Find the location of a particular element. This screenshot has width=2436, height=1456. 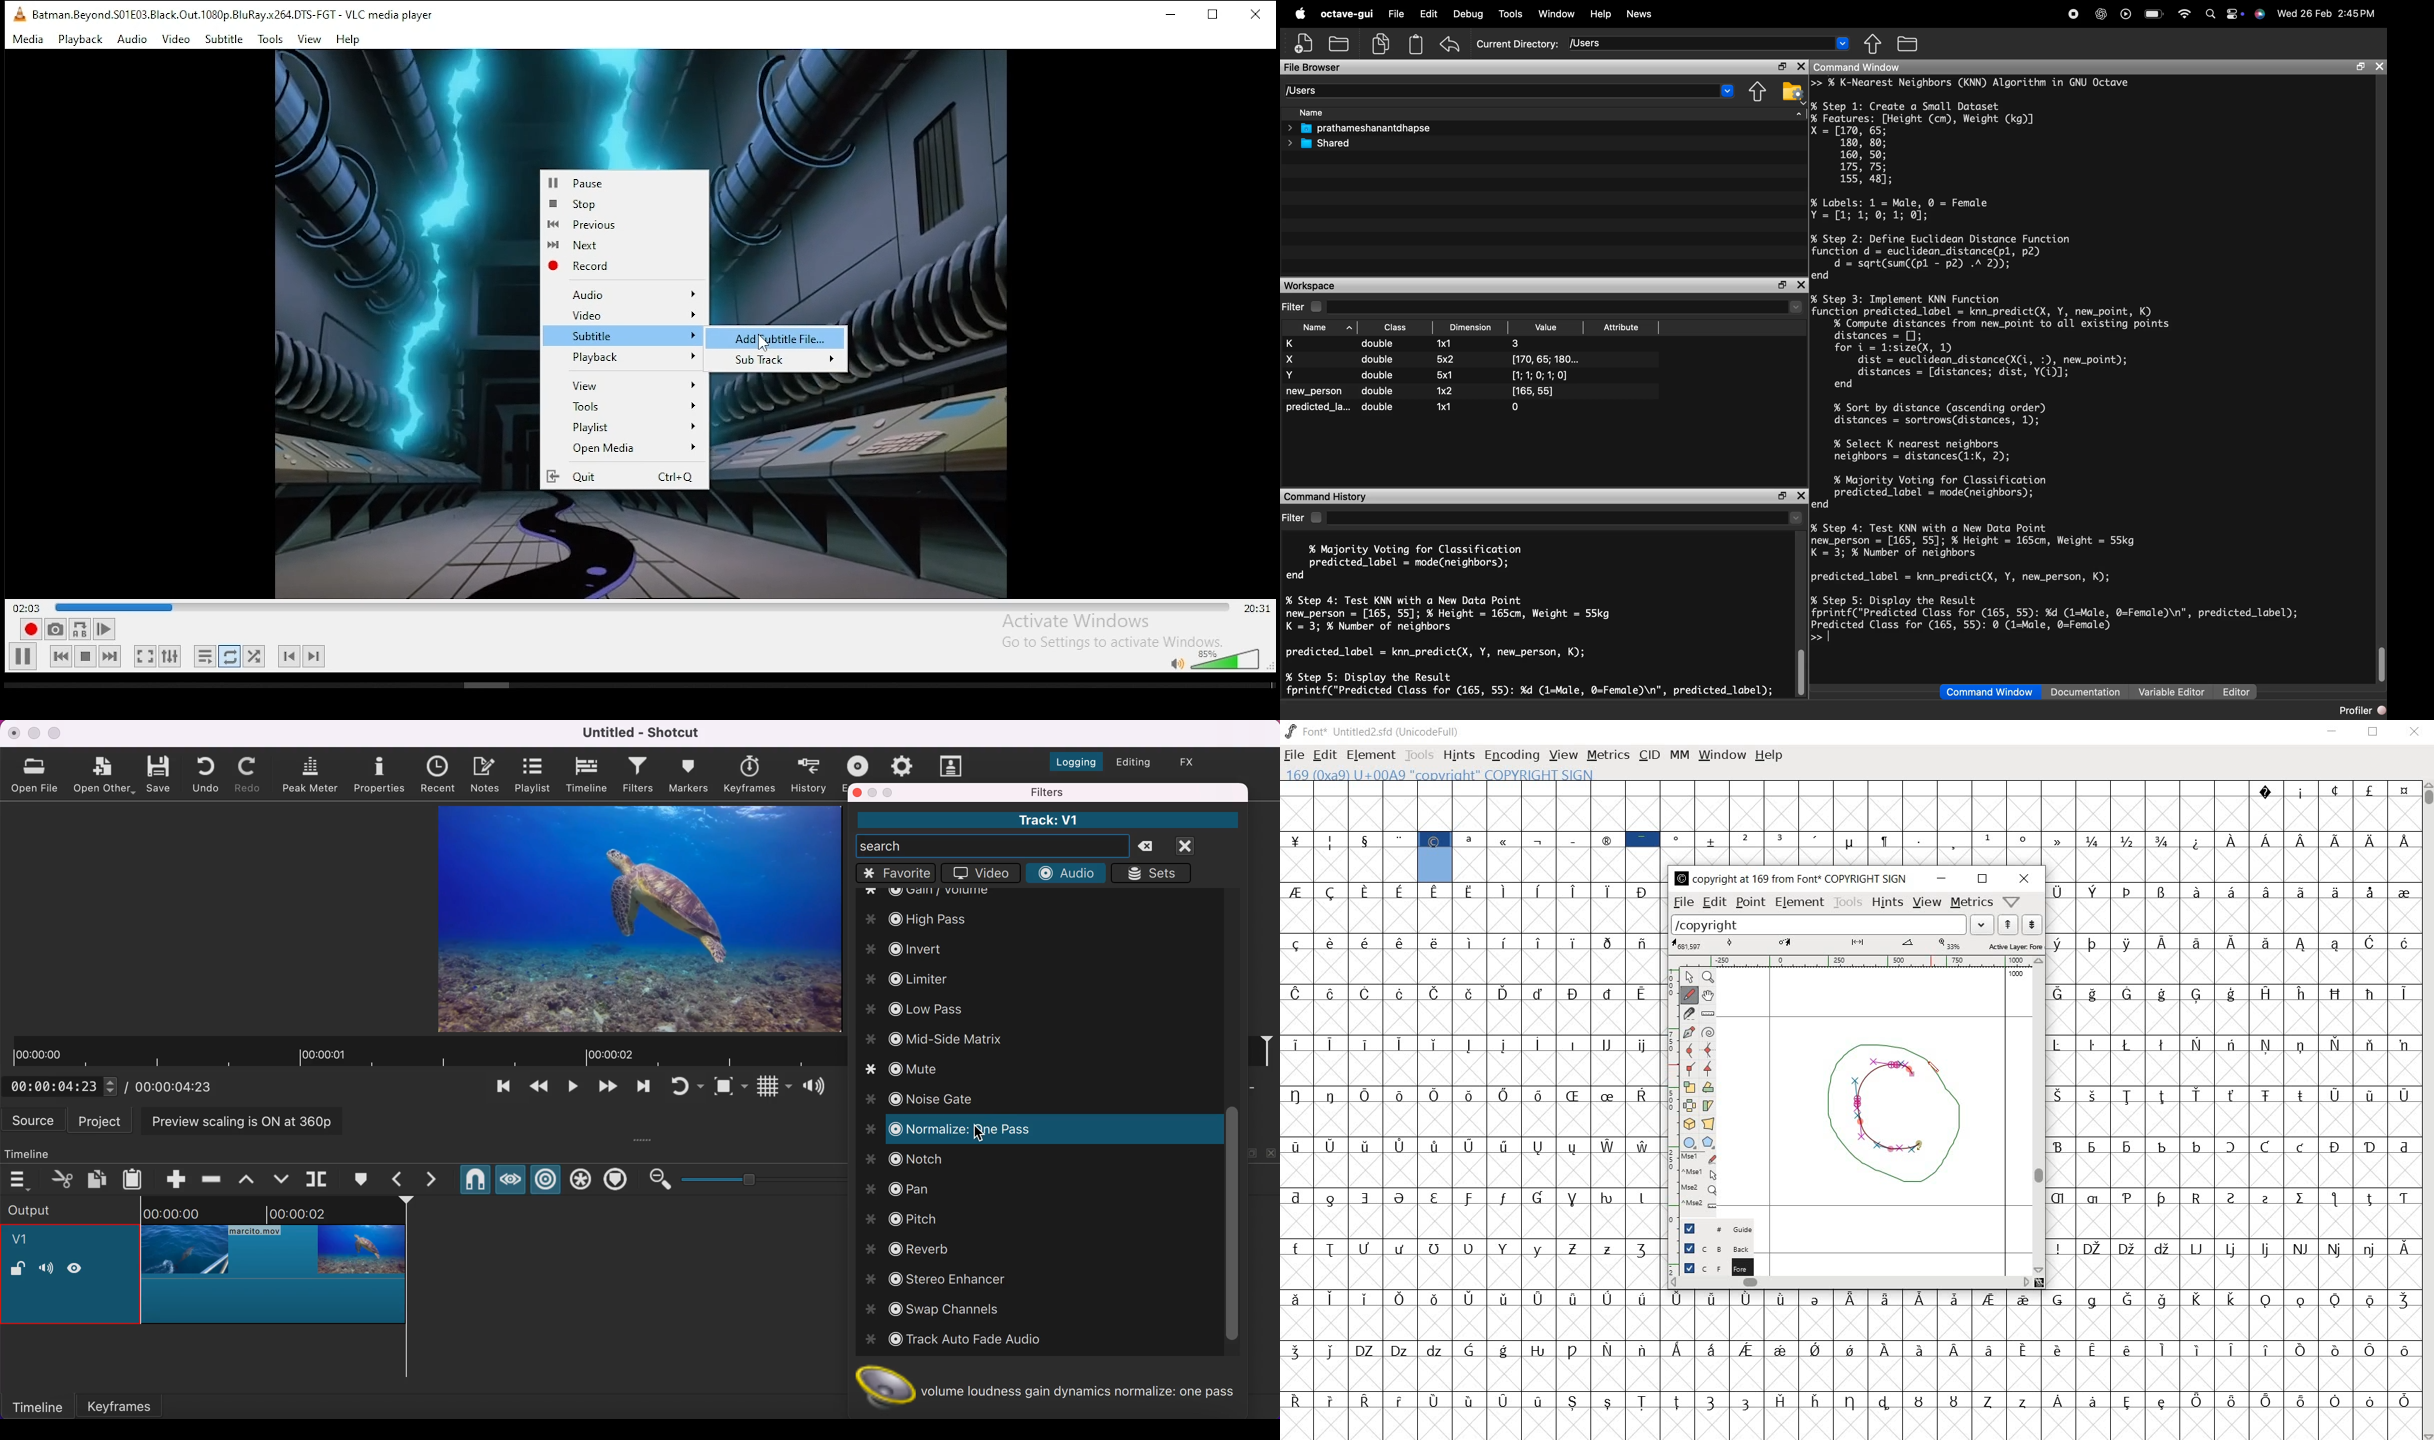

ripple is located at coordinates (546, 1181).